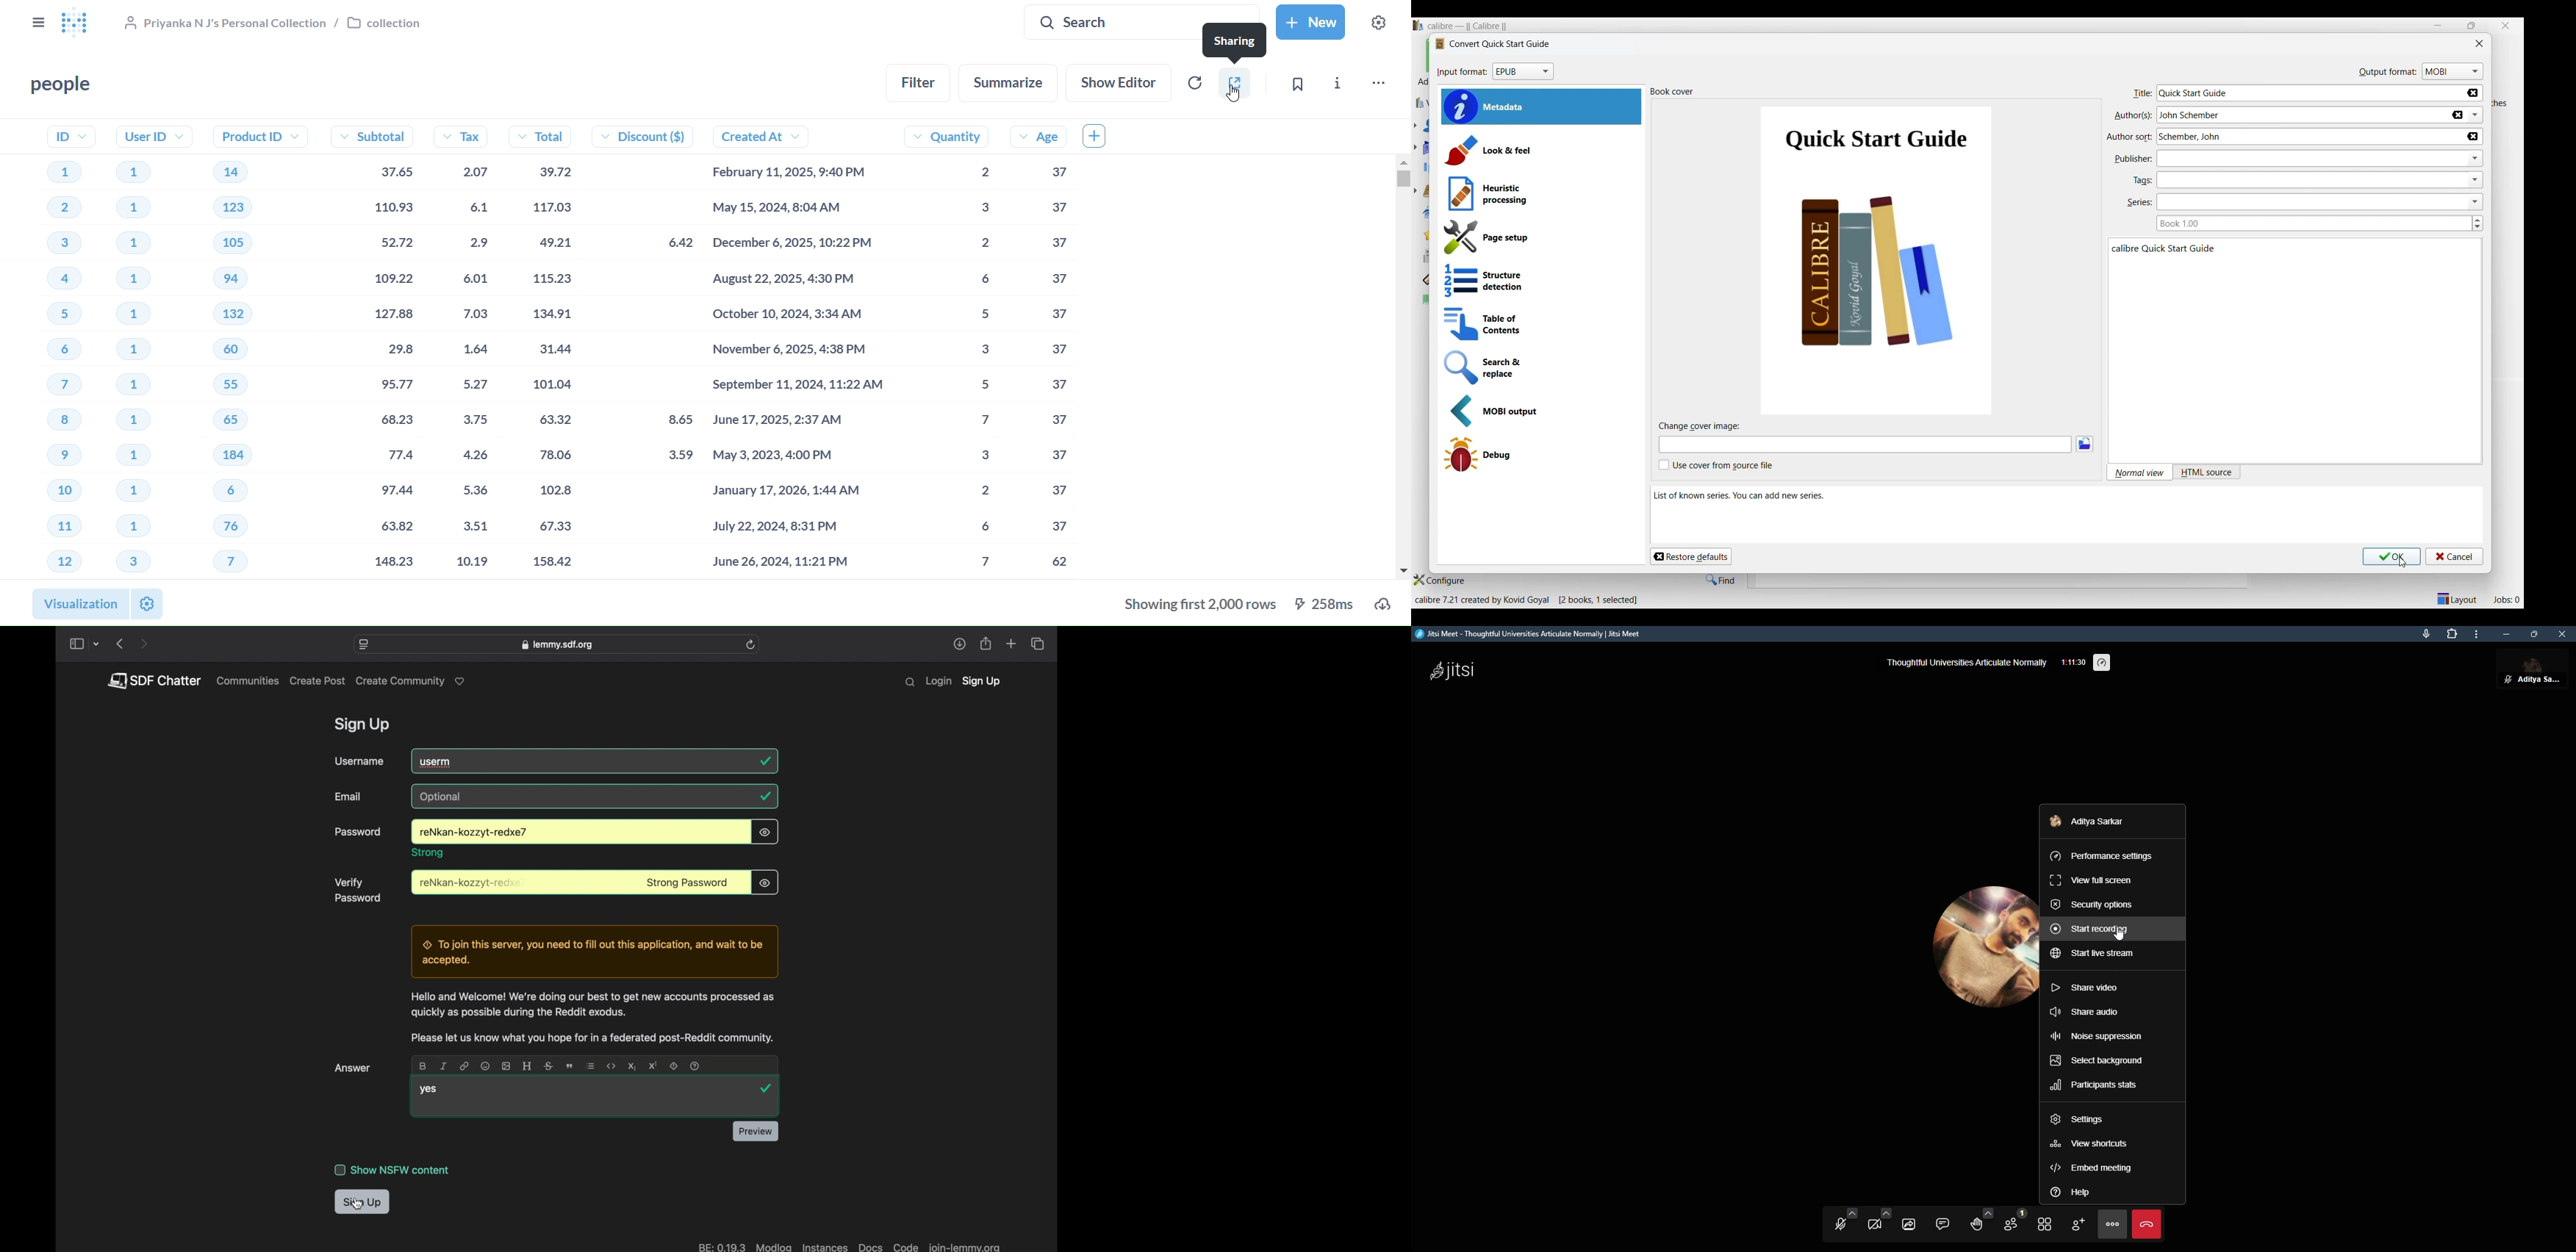 Image resolution: width=2576 pixels, height=1260 pixels. I want to click on maximize, so click(2534, 634).